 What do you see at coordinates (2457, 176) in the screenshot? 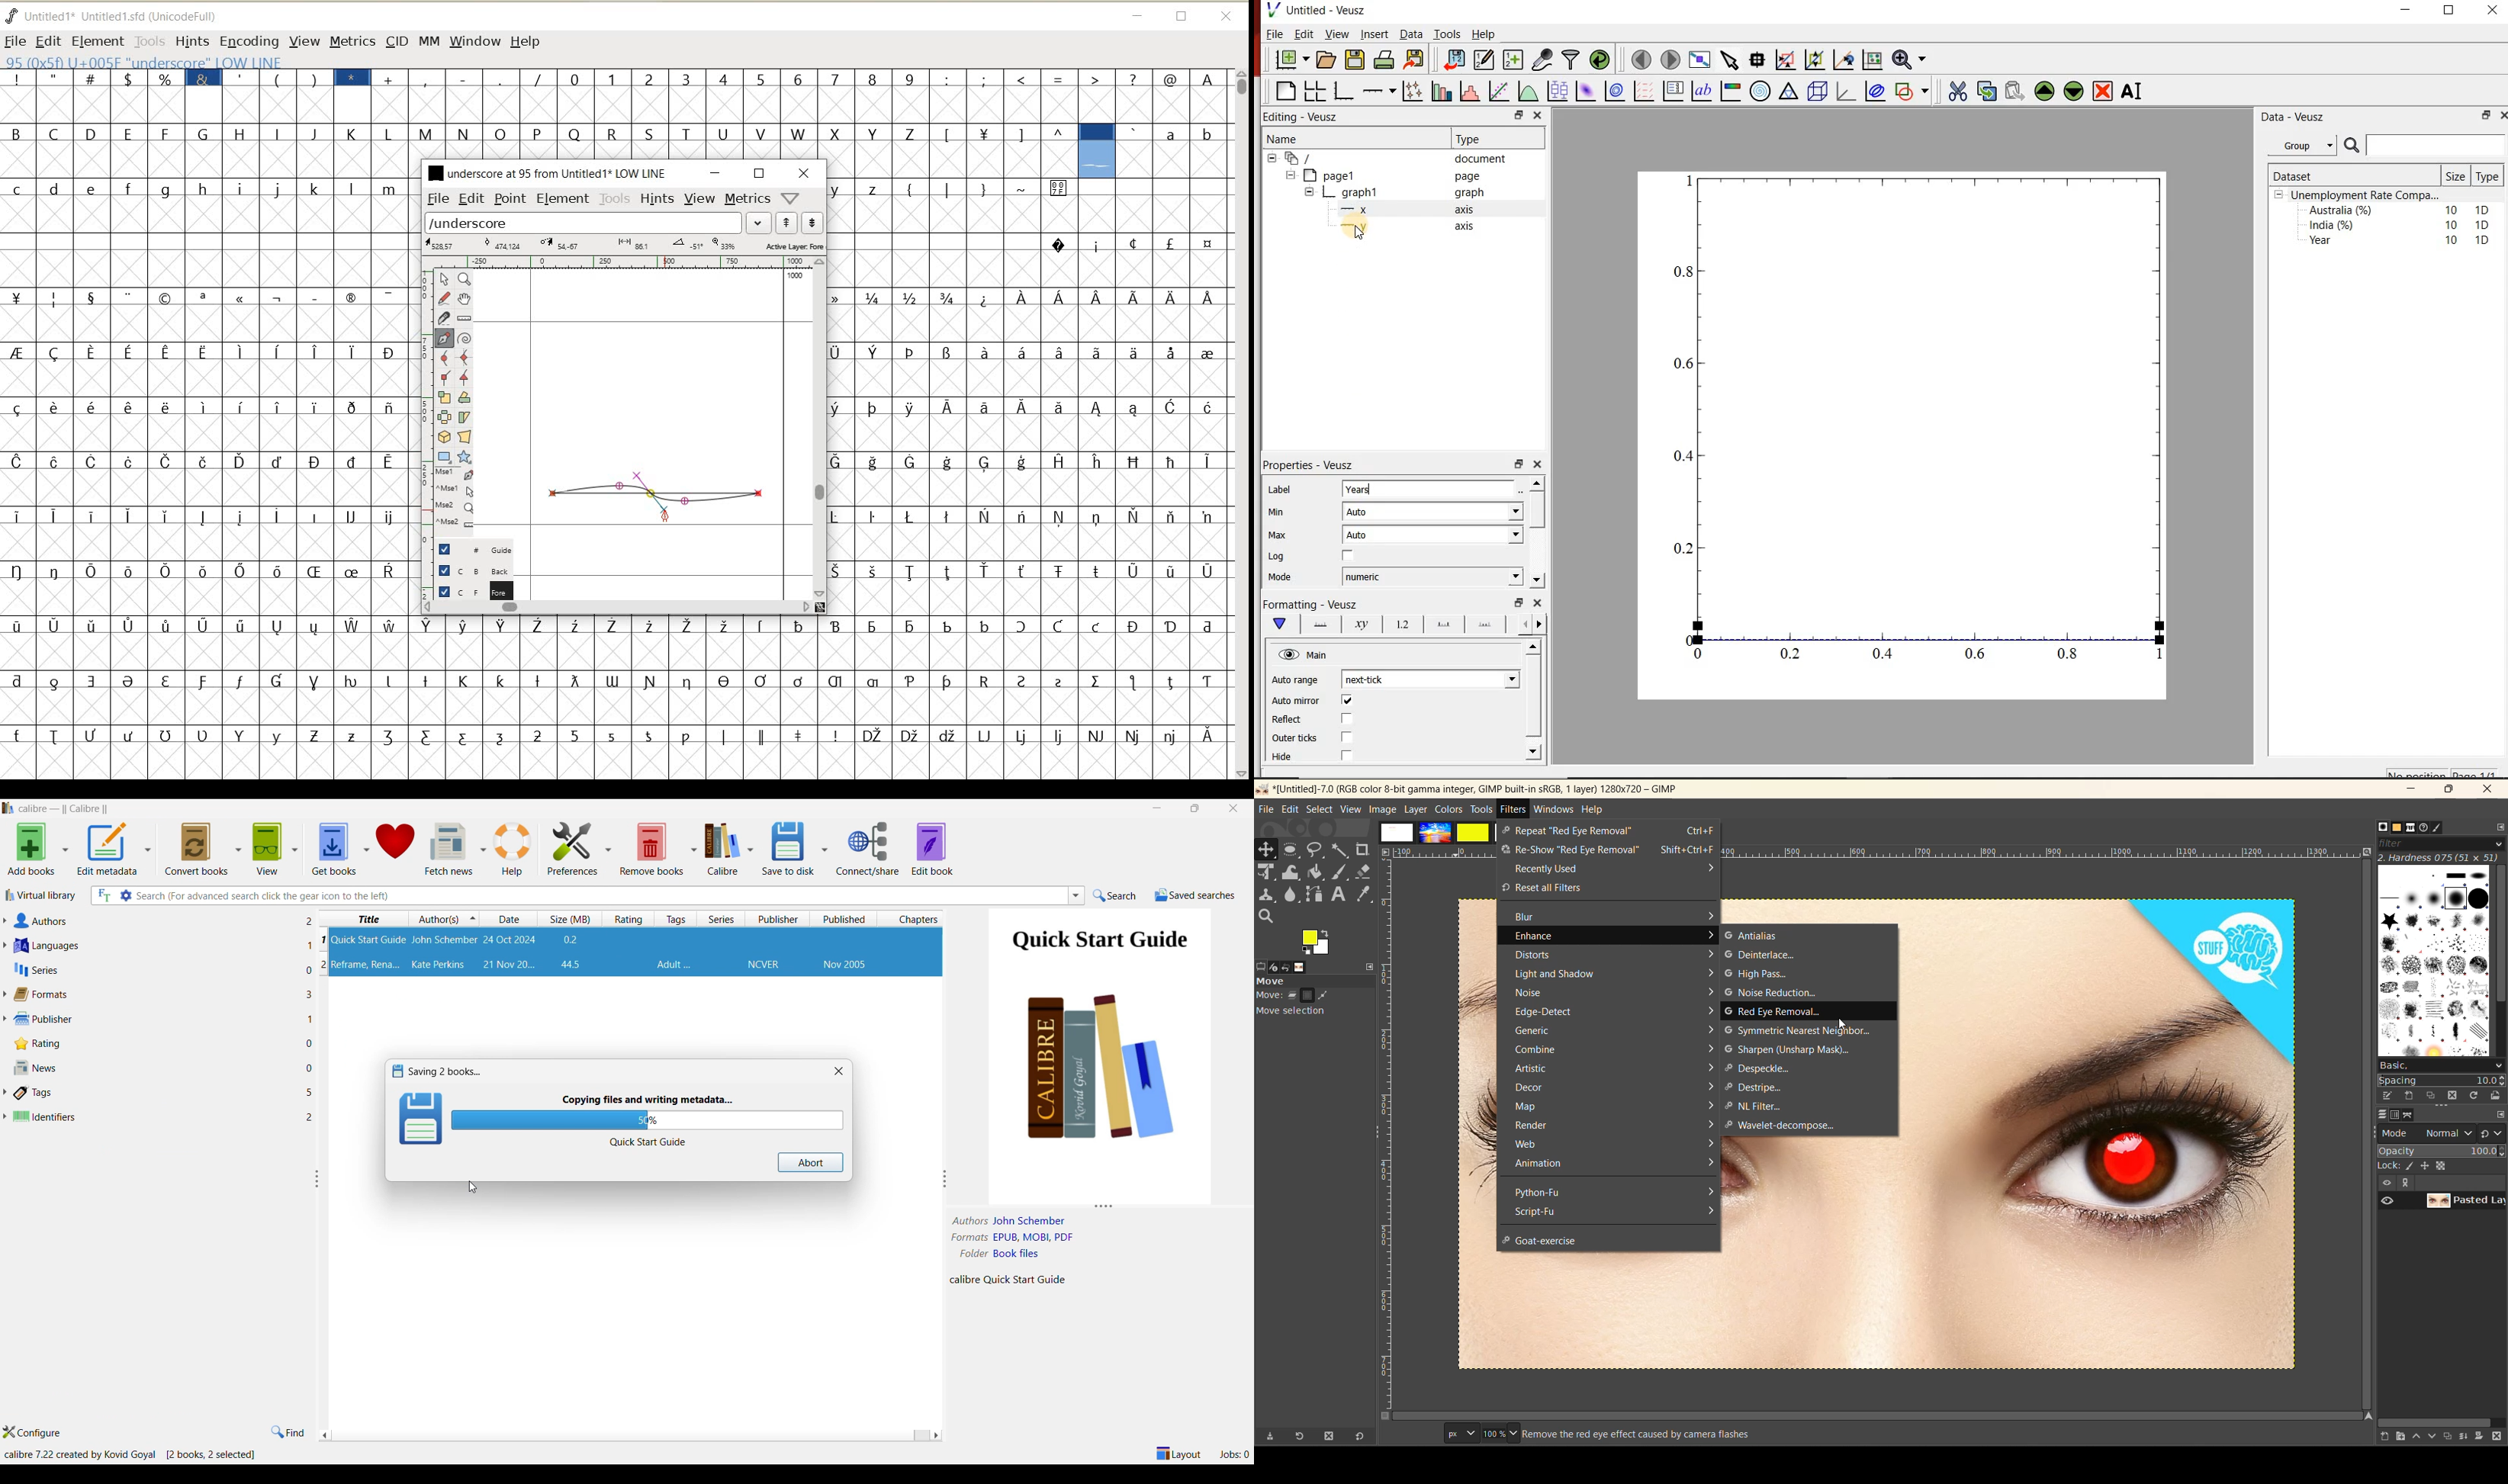
I see `Size` at bounding box center [2457, 176].